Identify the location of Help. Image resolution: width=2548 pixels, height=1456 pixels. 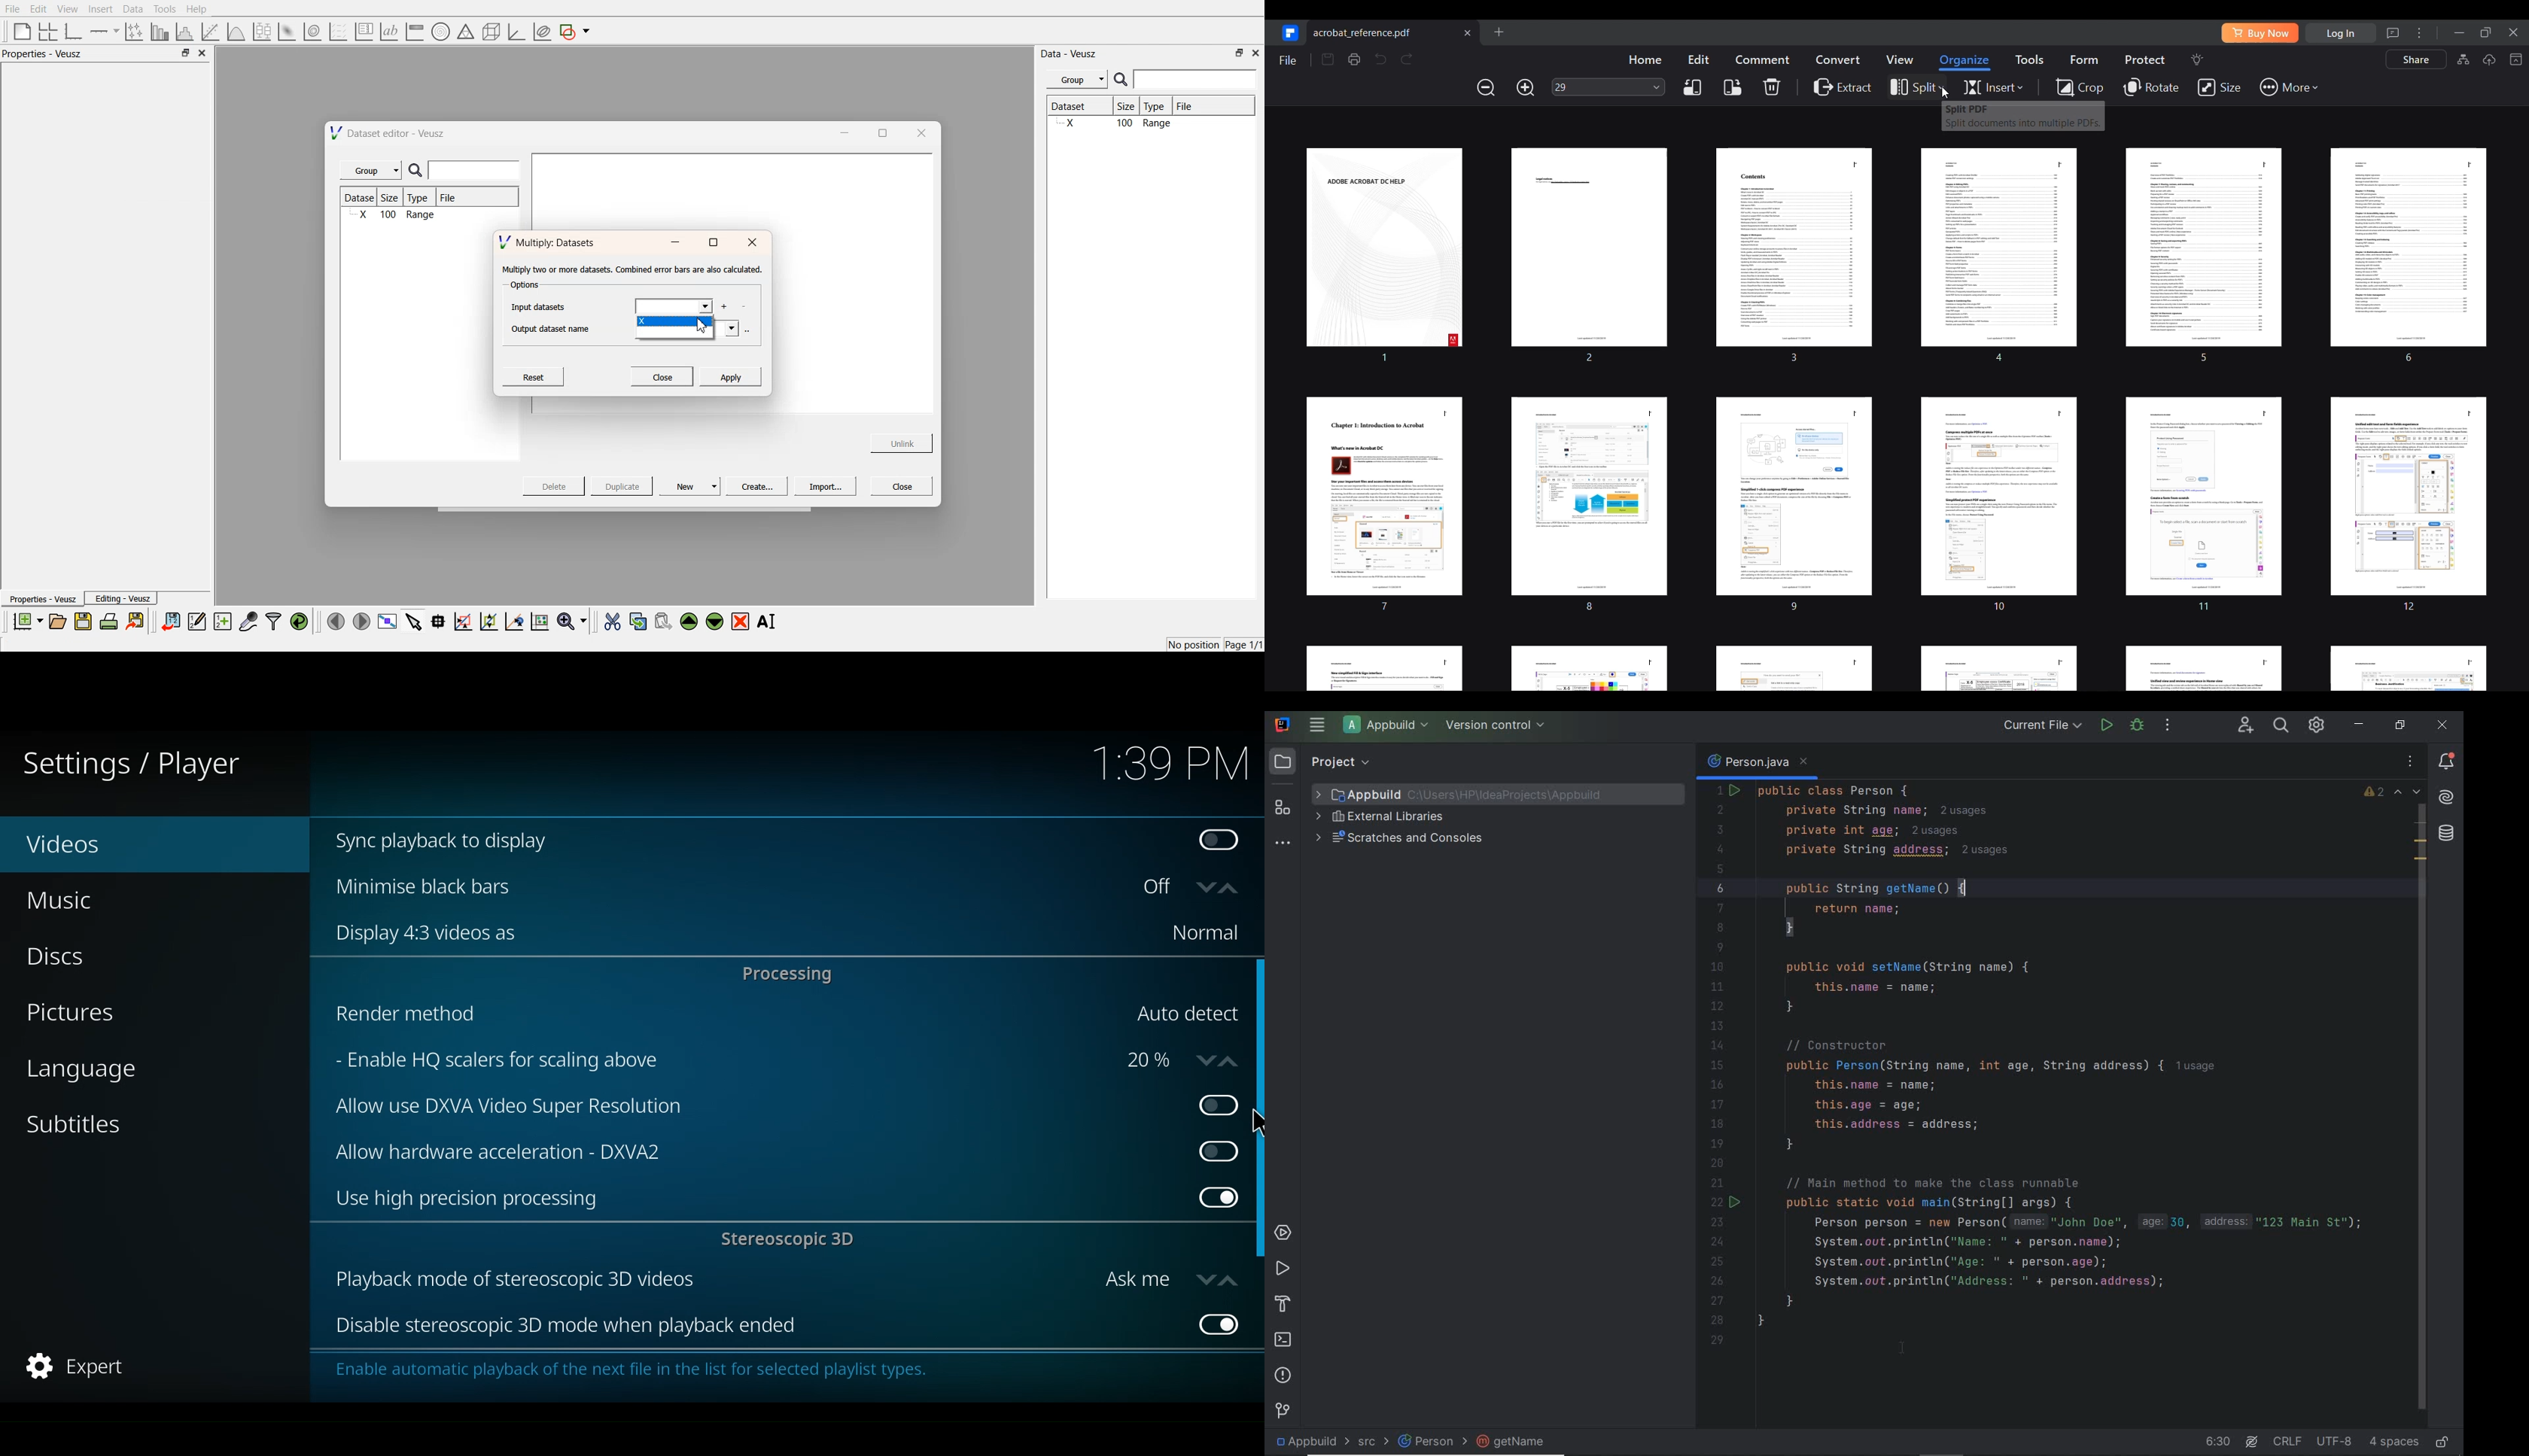
(201, 11).